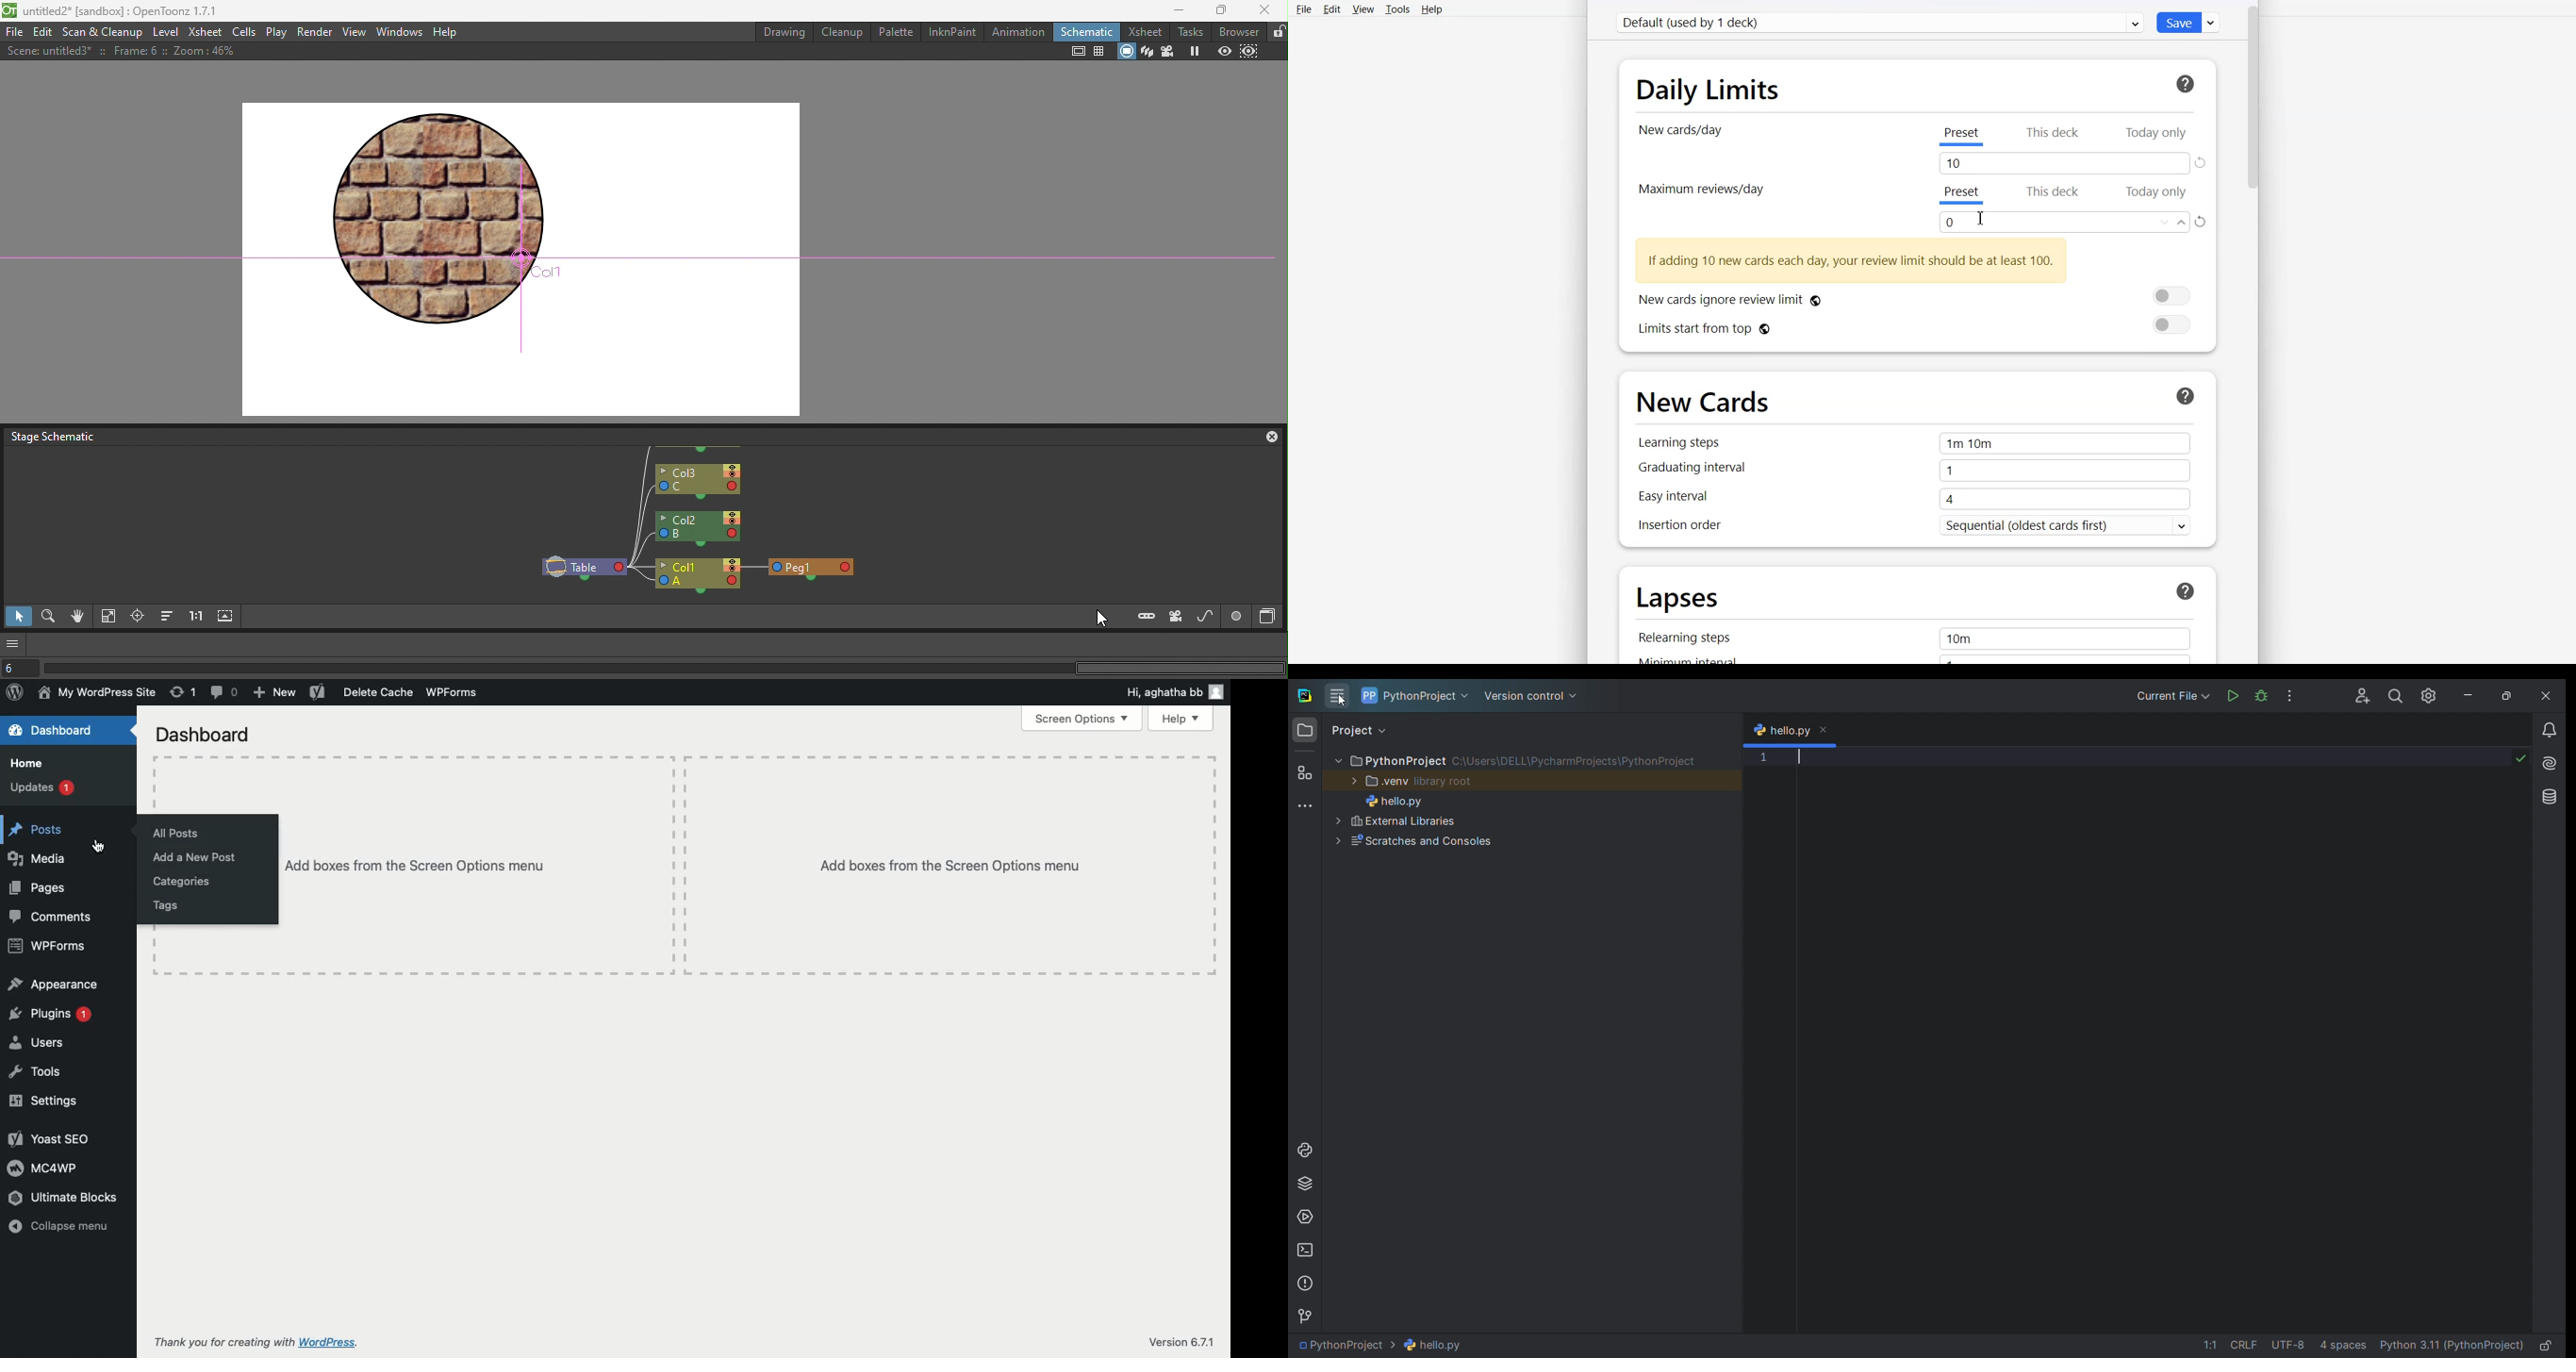 This screenshot has height=1372, width=2576. What do you see at coordinates (2184, 395) in the screenshot?
I see `Help` at bounding box center [2184, 395].